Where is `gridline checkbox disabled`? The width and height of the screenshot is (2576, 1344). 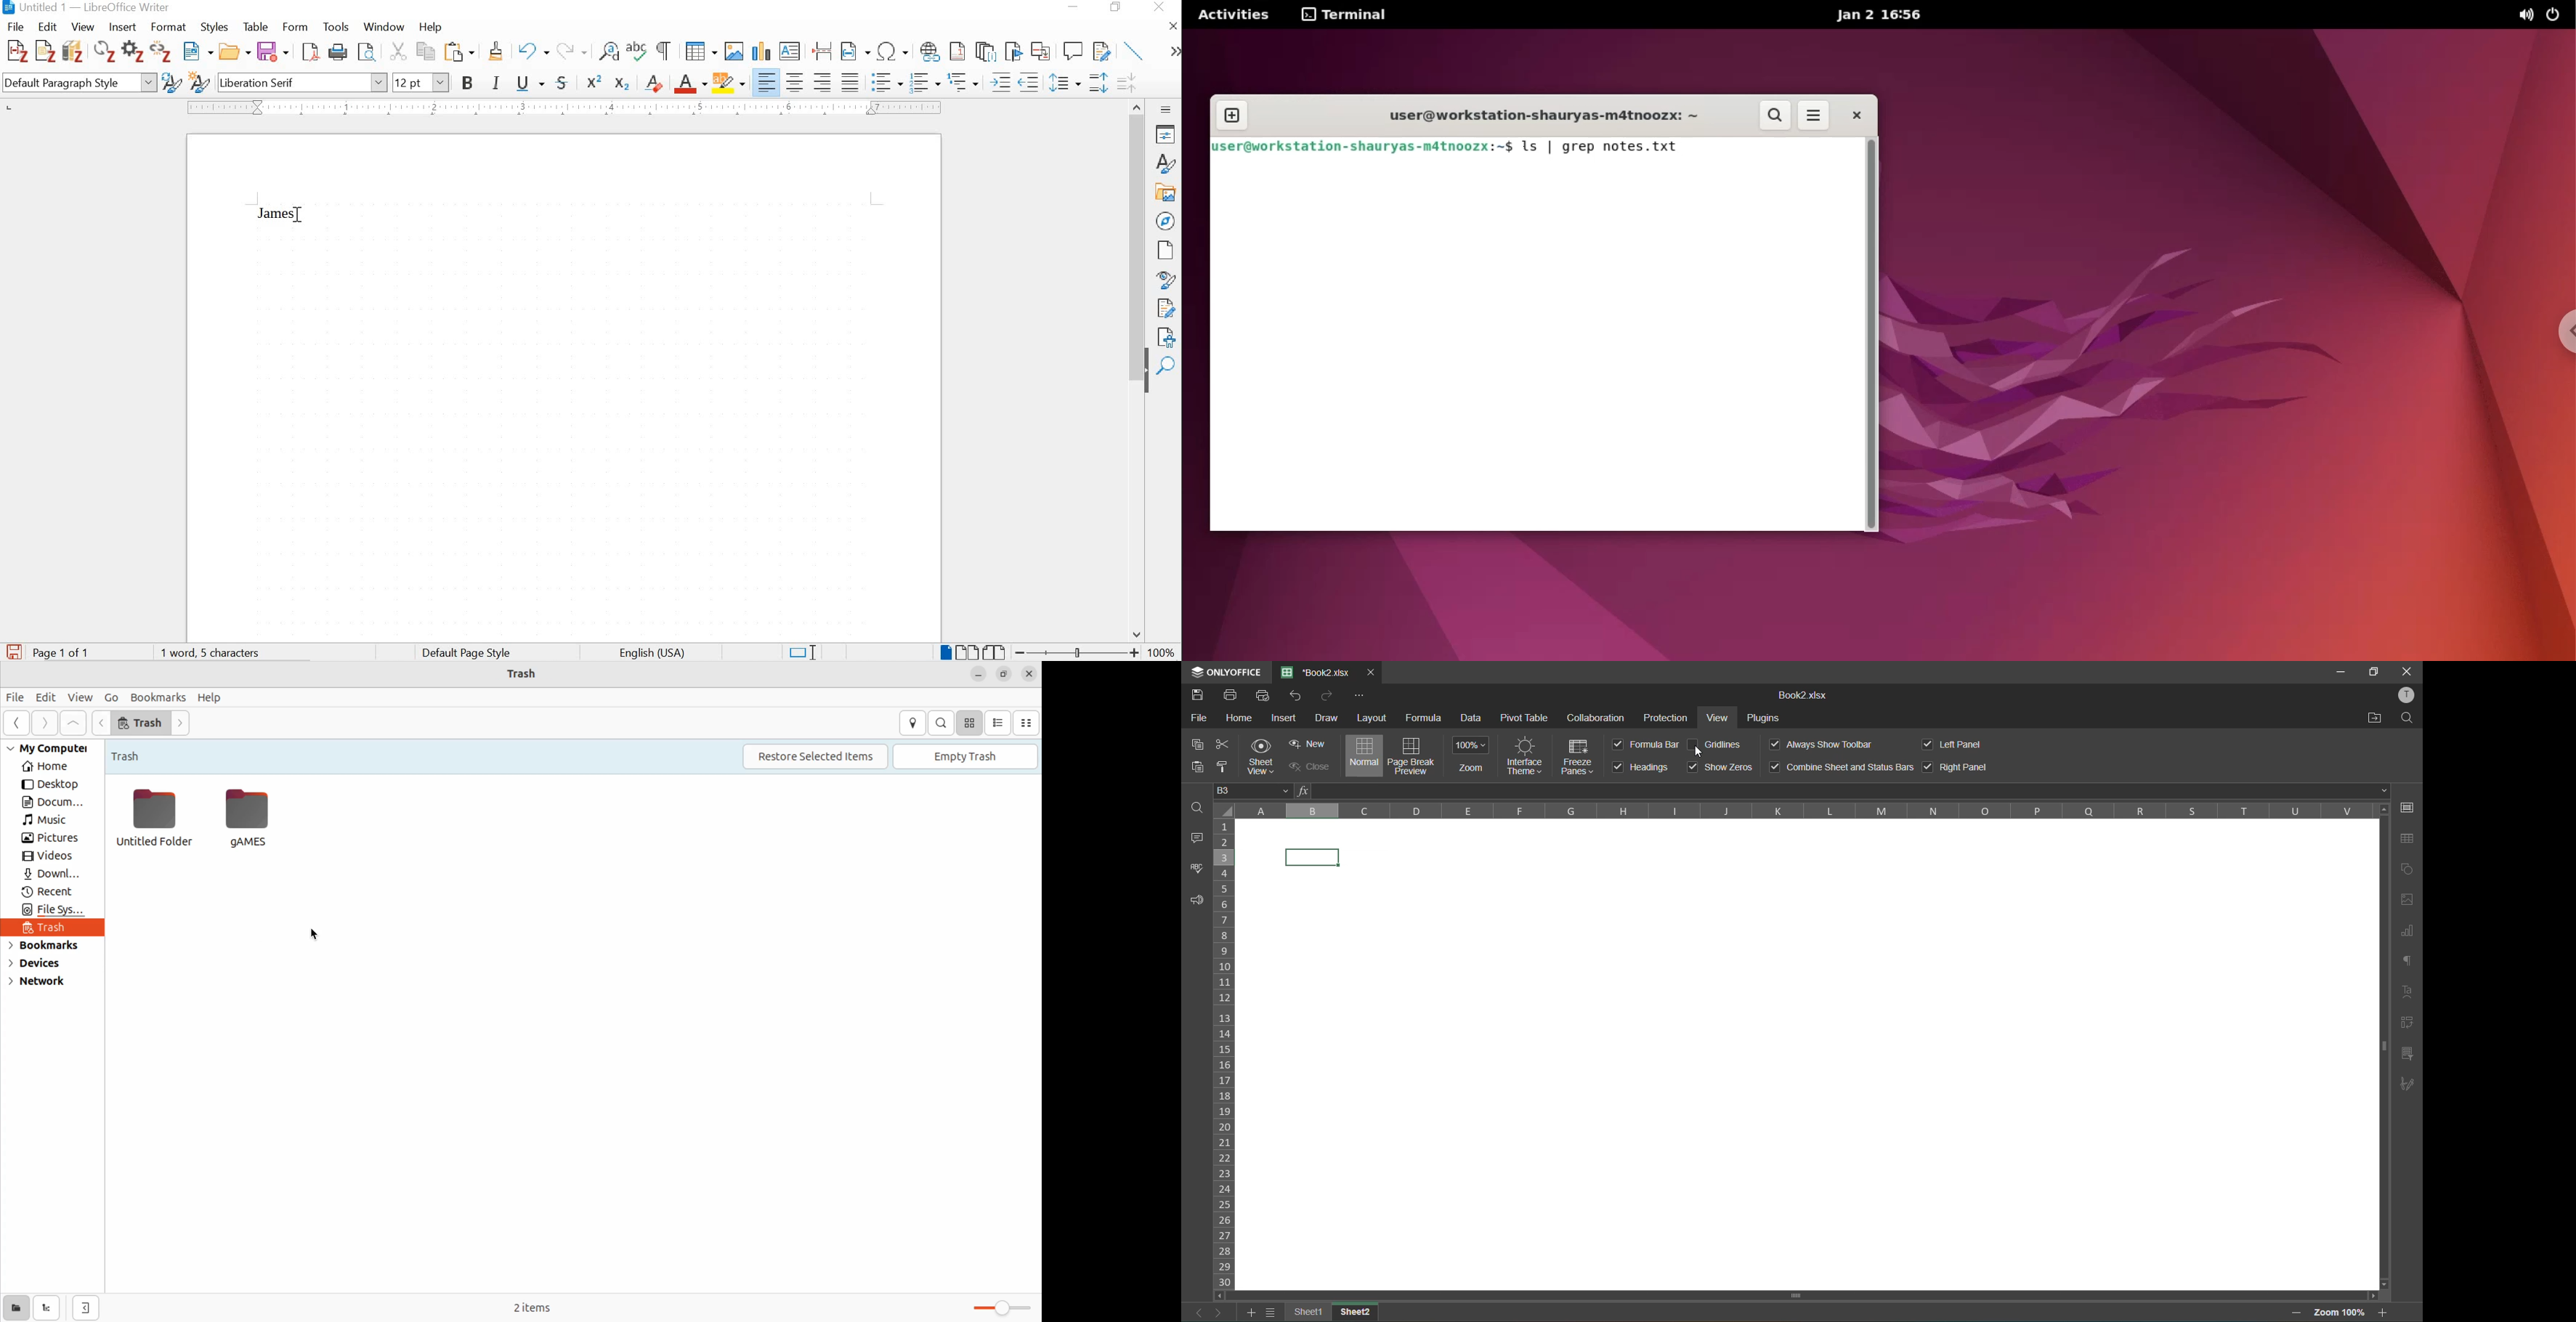
gridline checkbox disabled is located at coordinates (1694, 745).